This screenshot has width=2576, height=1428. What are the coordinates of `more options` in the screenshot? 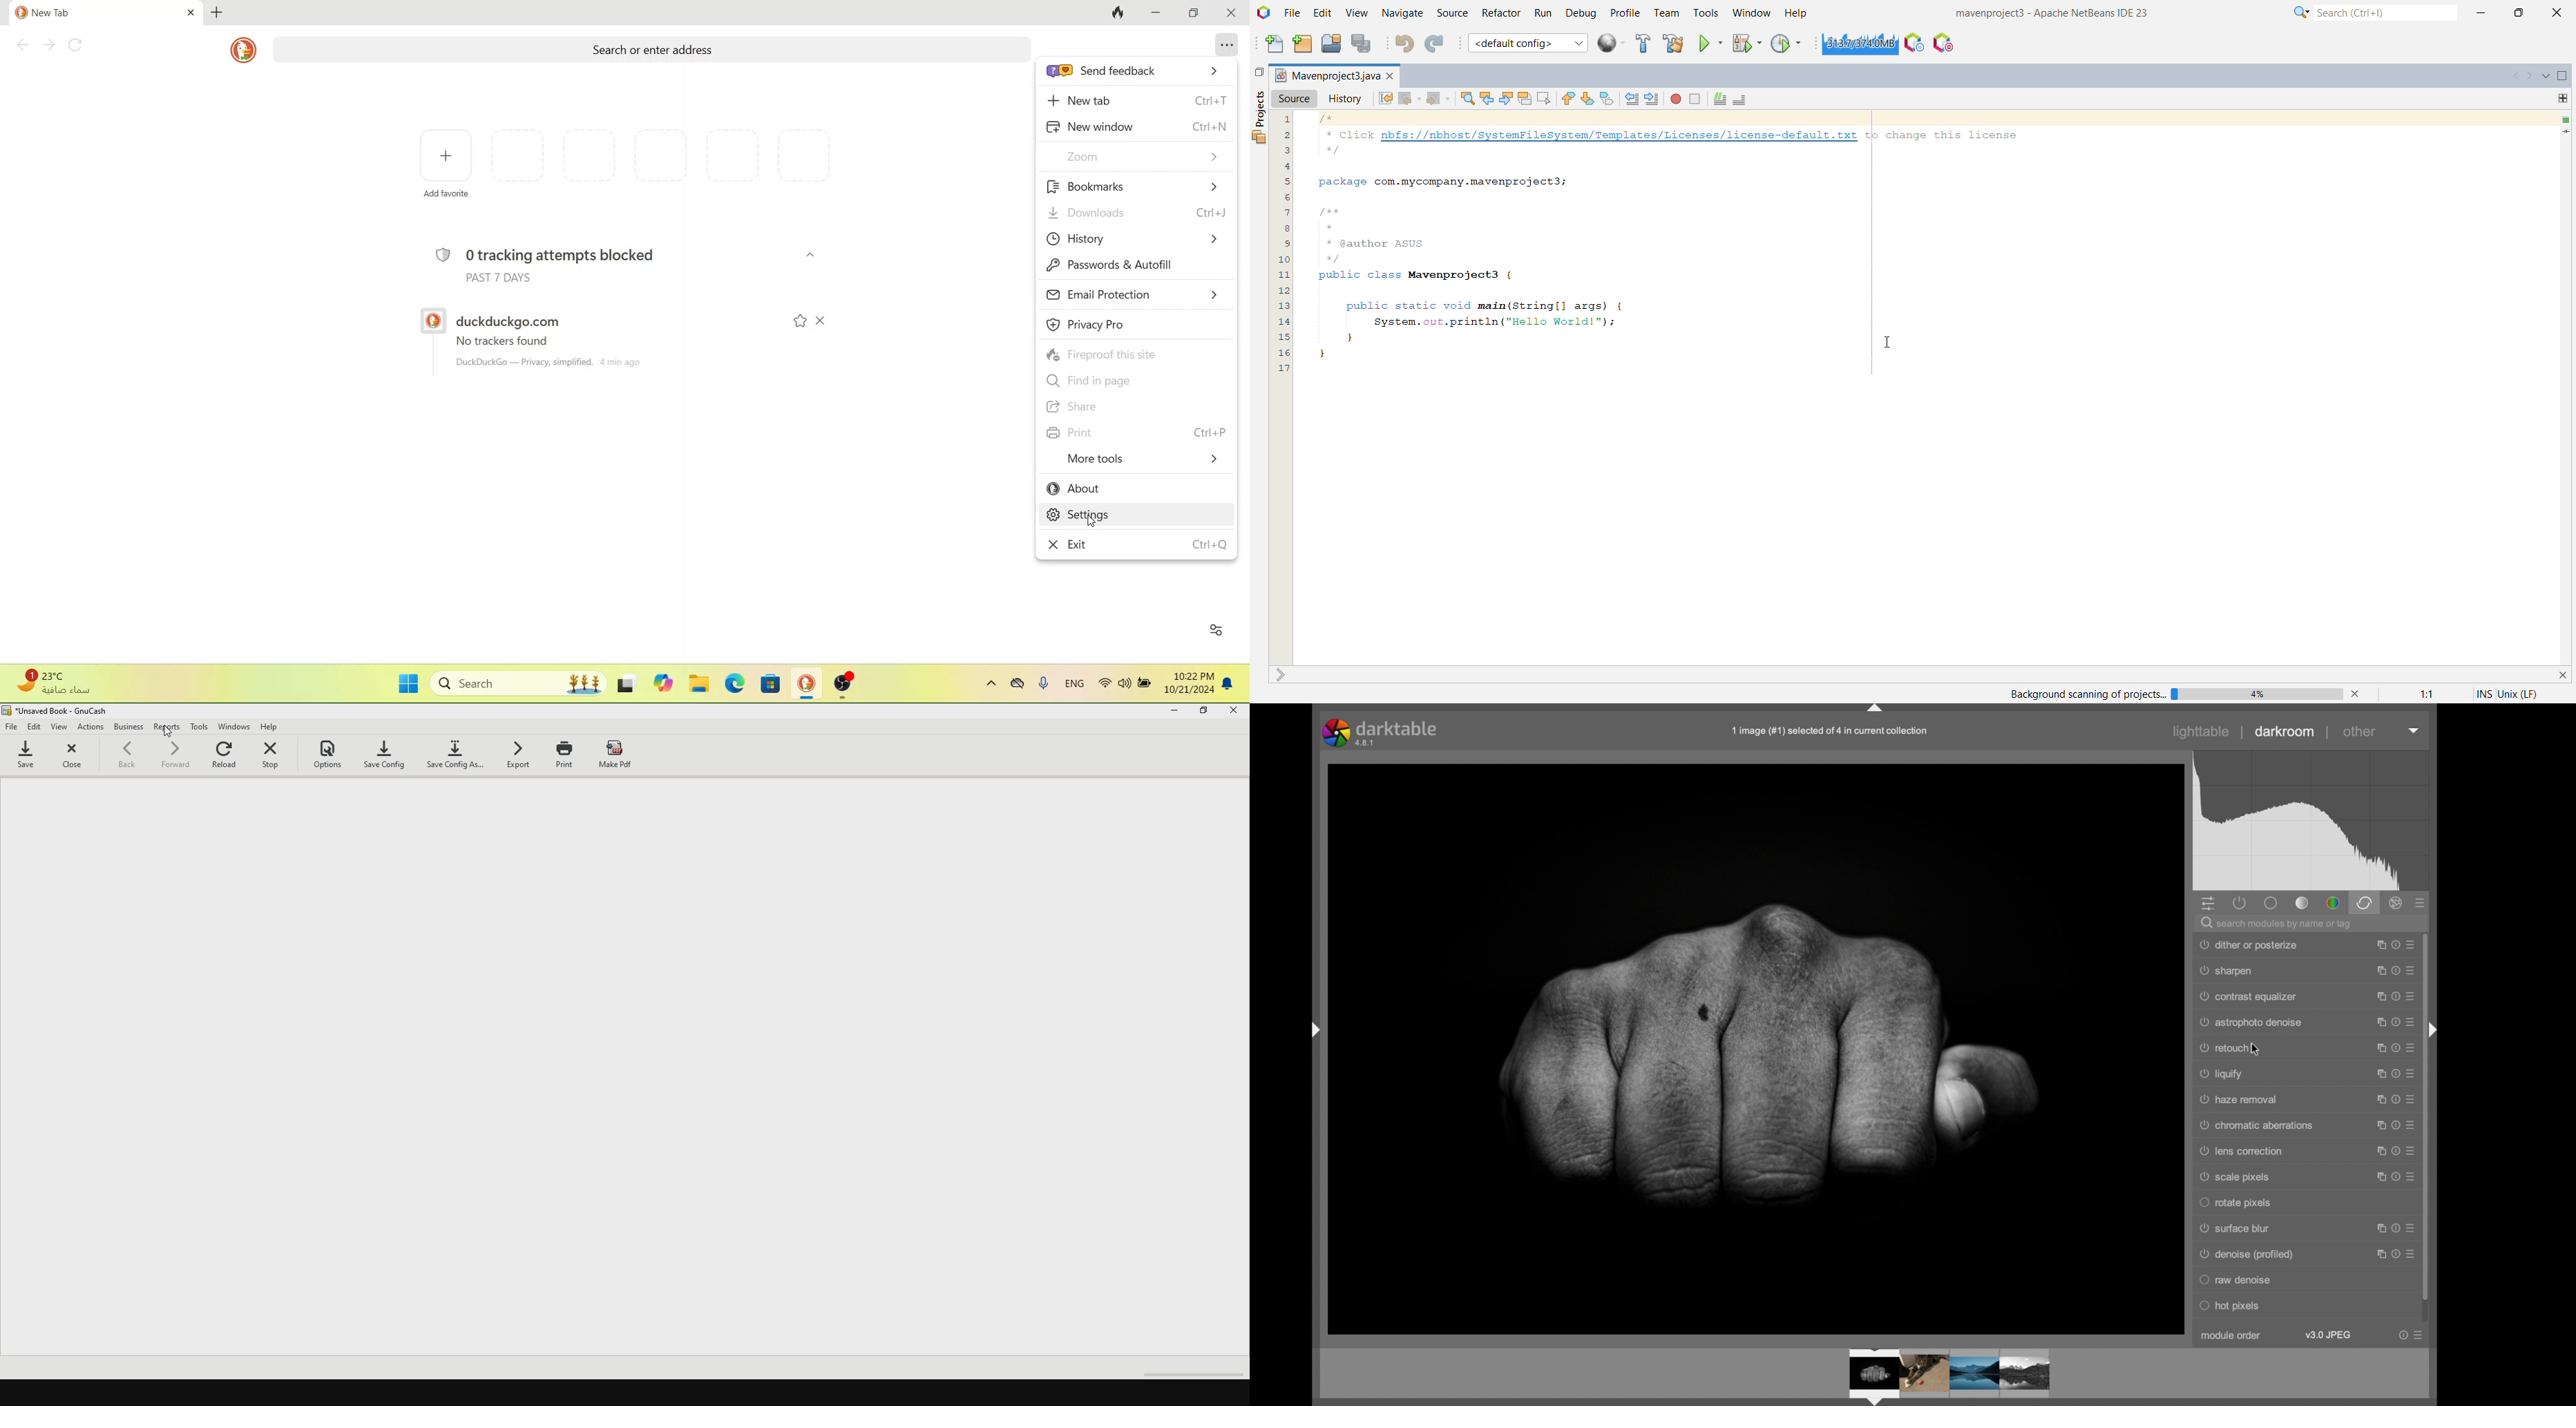 It's located at (2409, 1101).